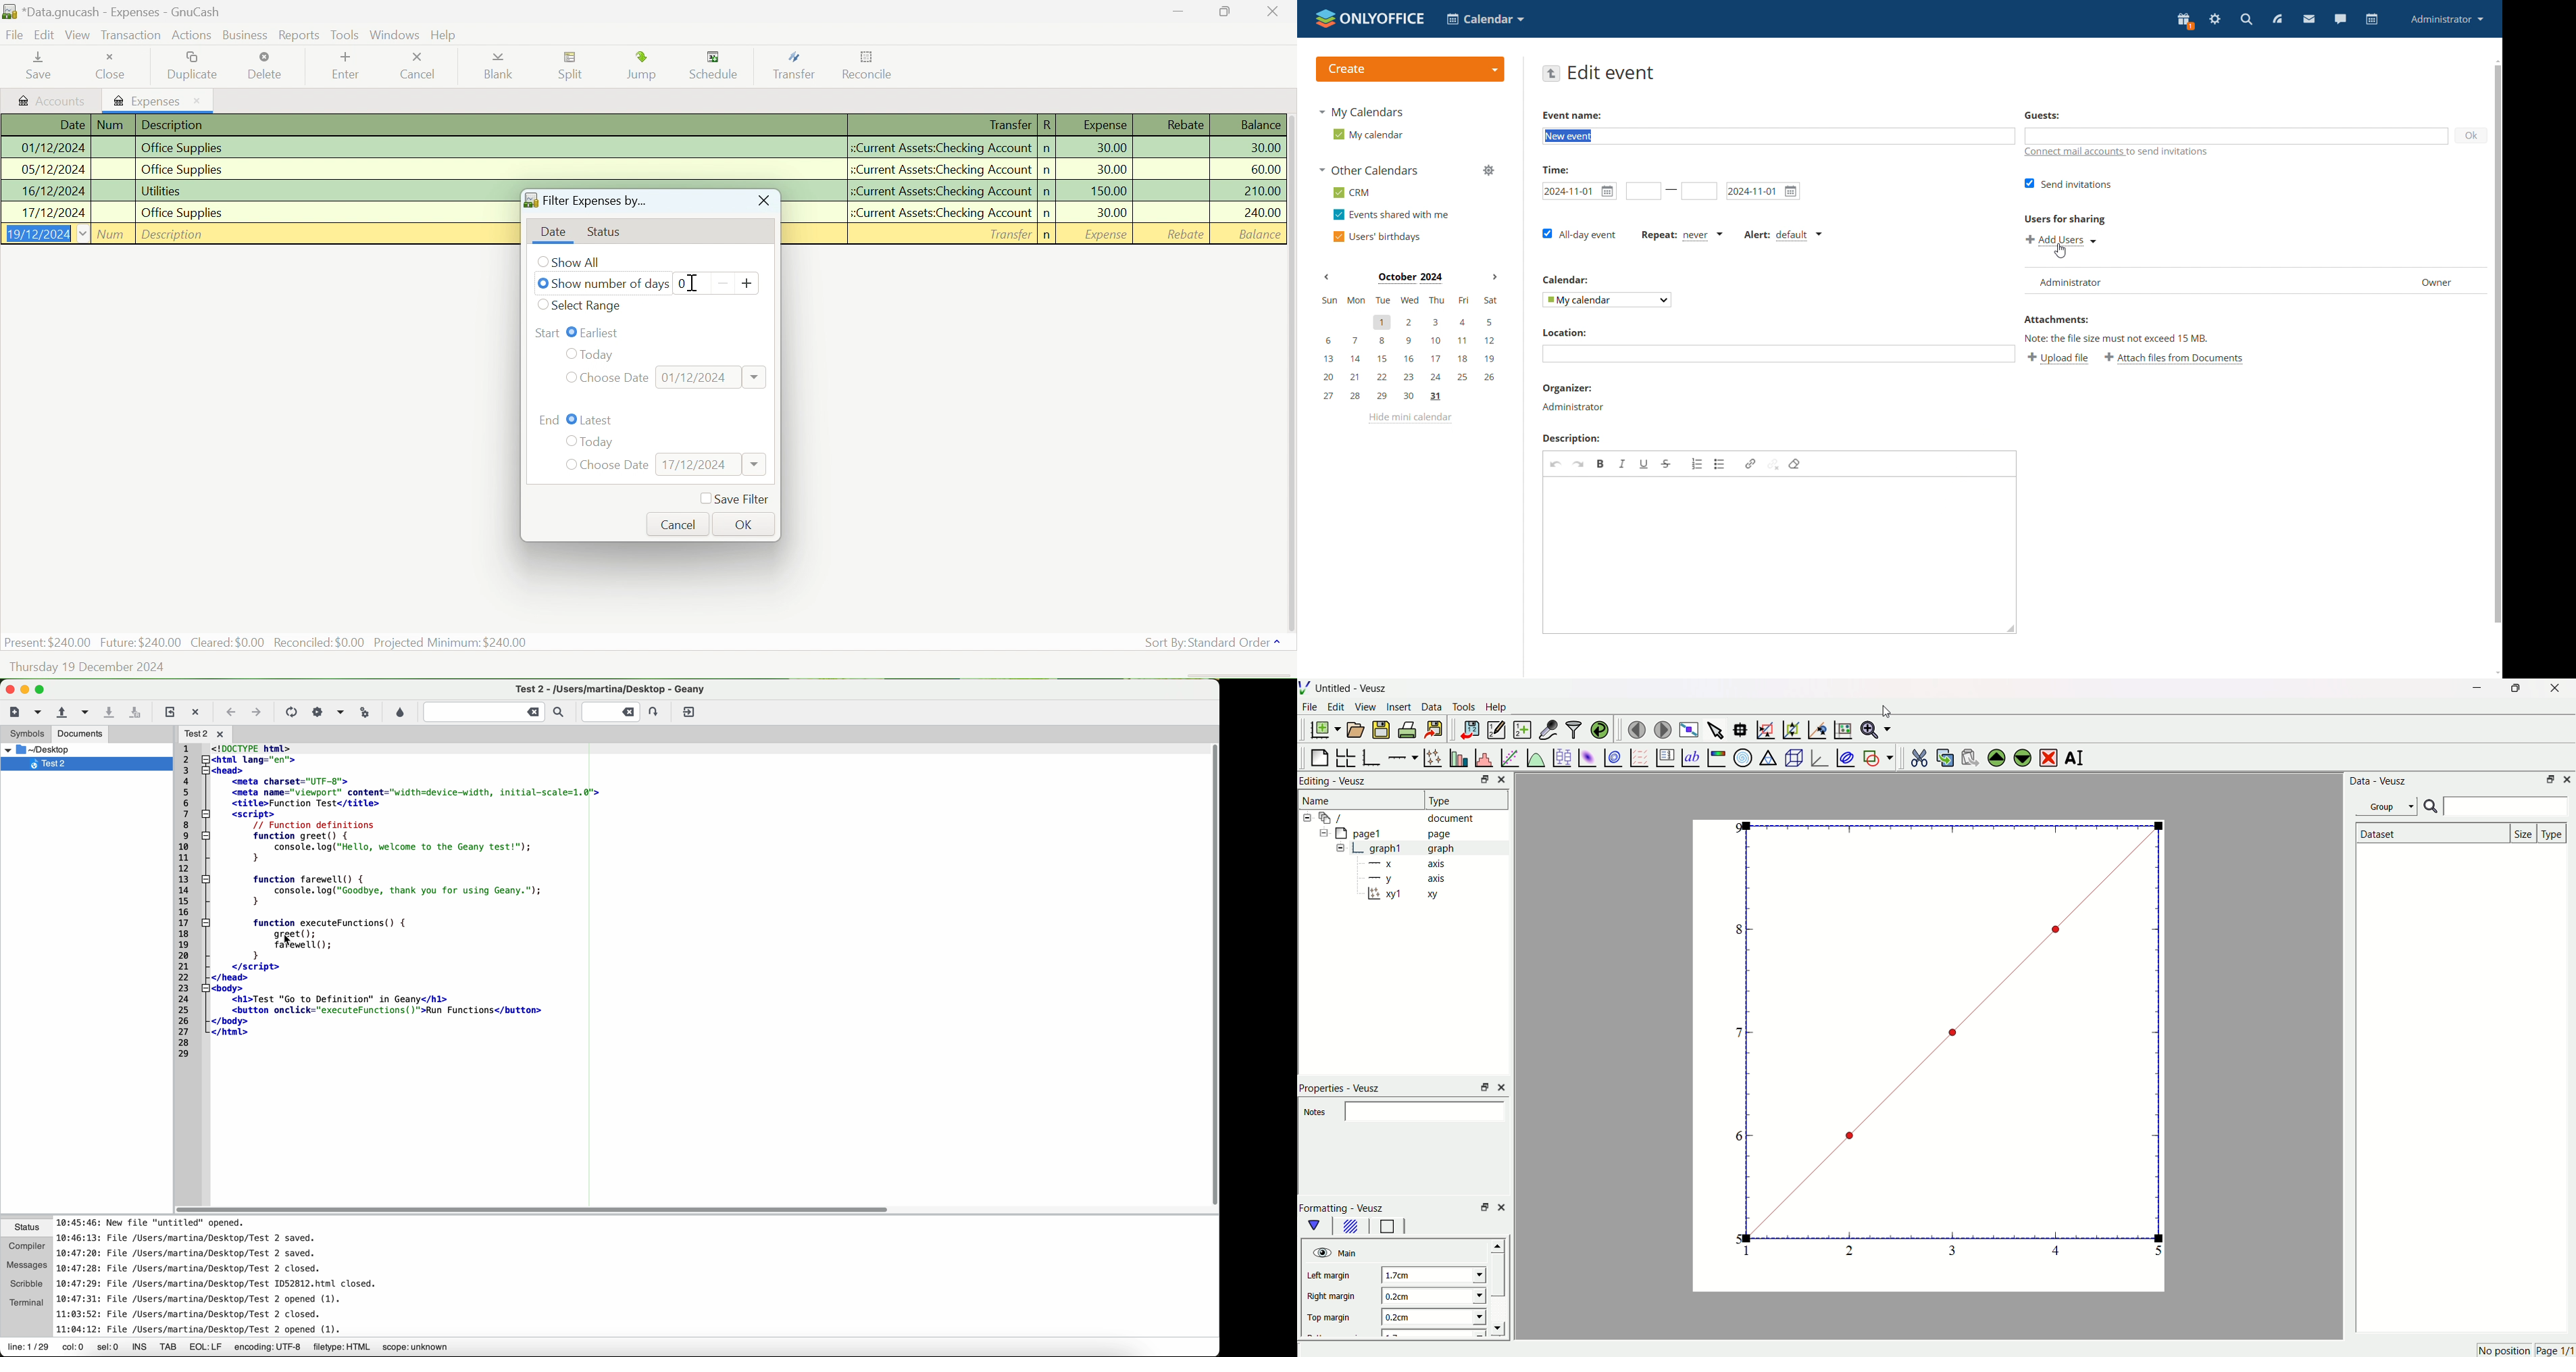  What do you see at coordinates (1352, 192) in the screenshot?
I see `crm` at bounding box center [1352, 192].